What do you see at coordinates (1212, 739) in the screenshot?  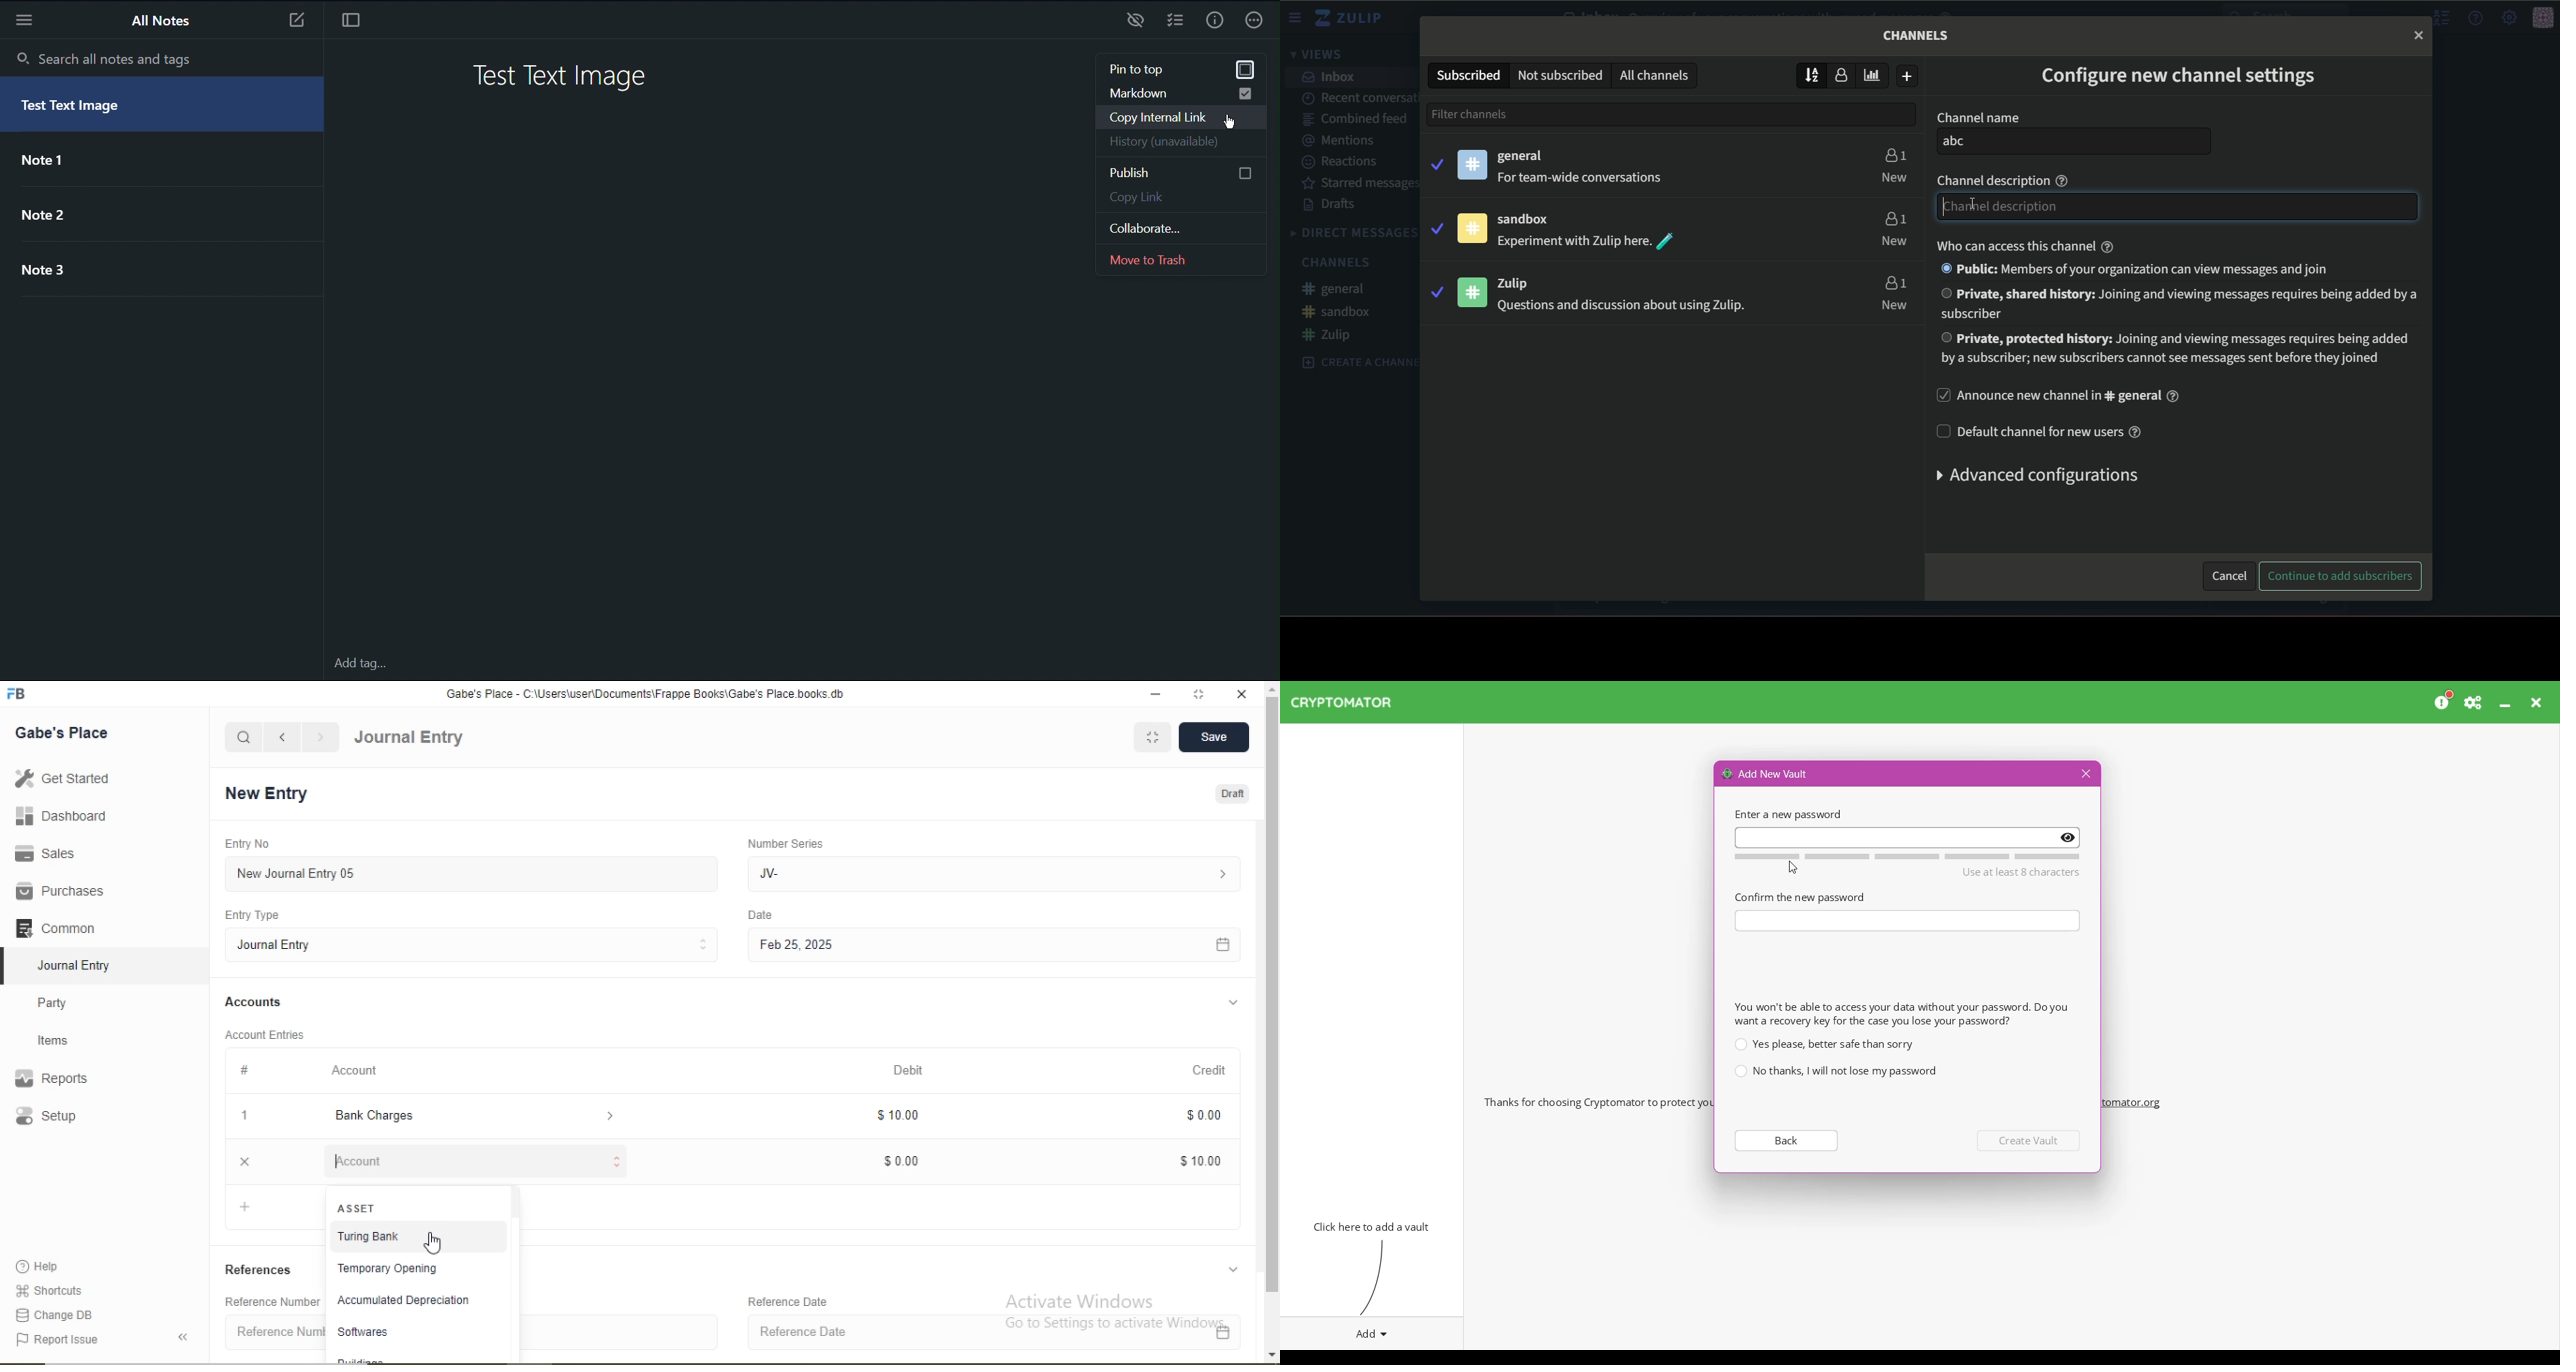 I see `Save` at bounding box center [1212, 739].